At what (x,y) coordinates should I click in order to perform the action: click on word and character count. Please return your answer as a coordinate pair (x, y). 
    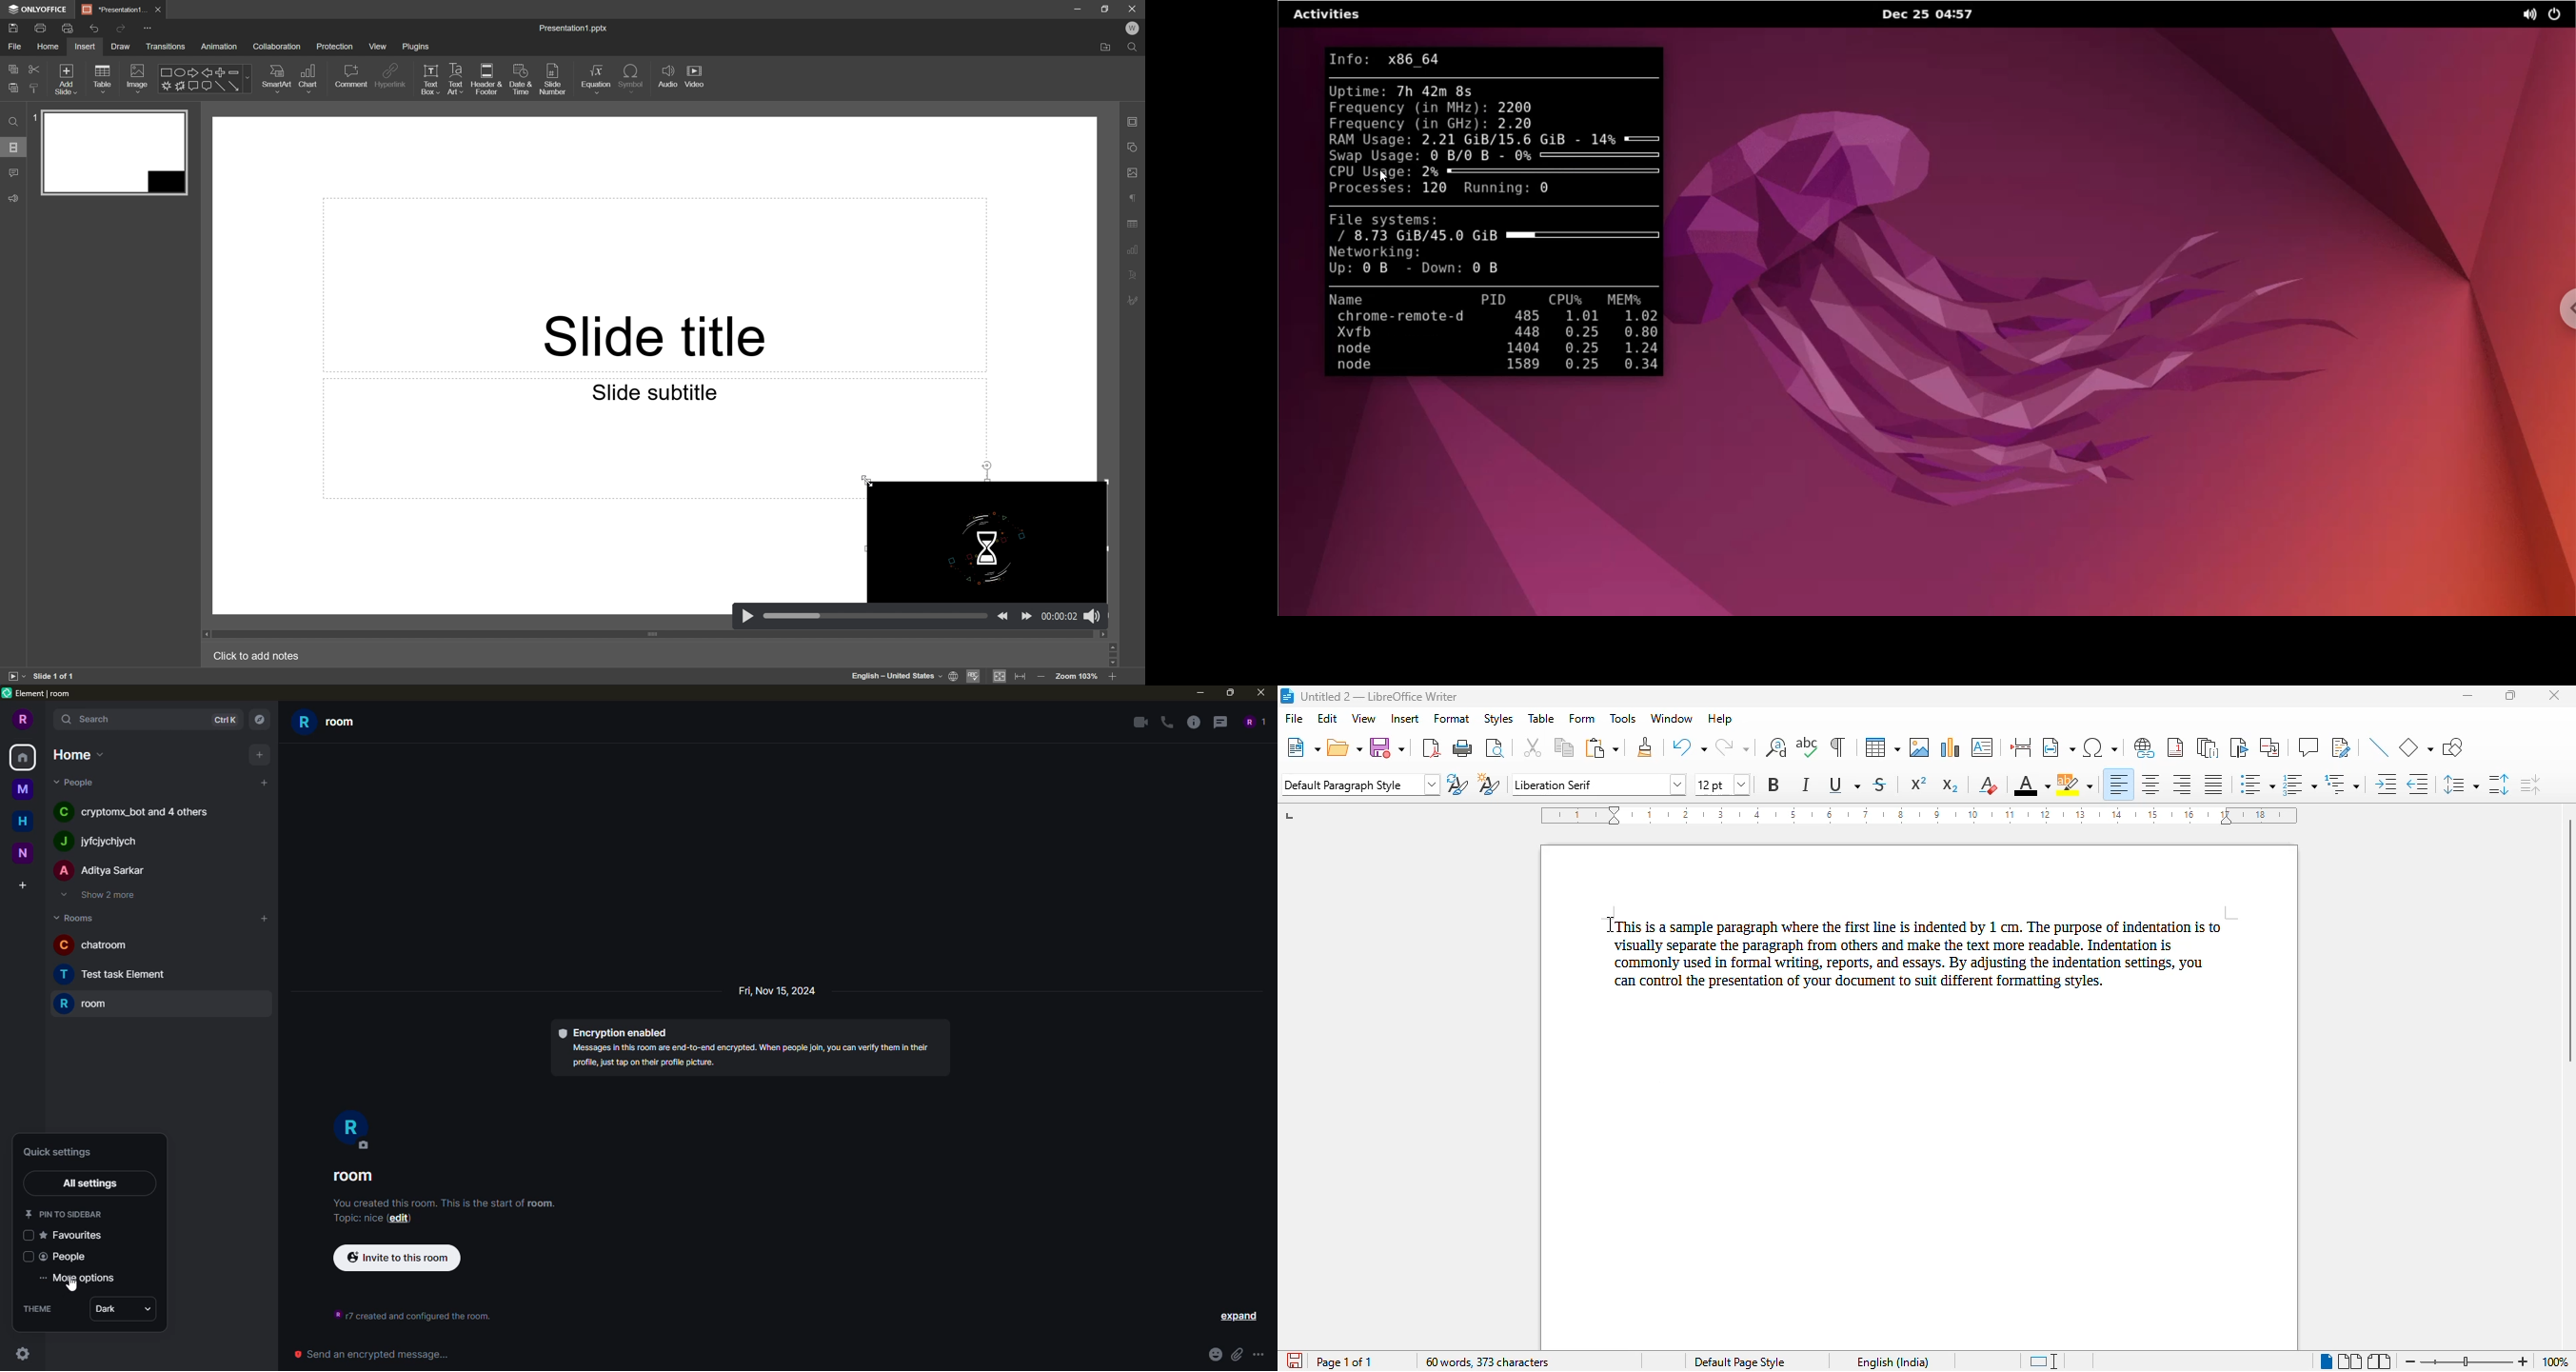
    Looking at the image, I should click on (1488, 1361).